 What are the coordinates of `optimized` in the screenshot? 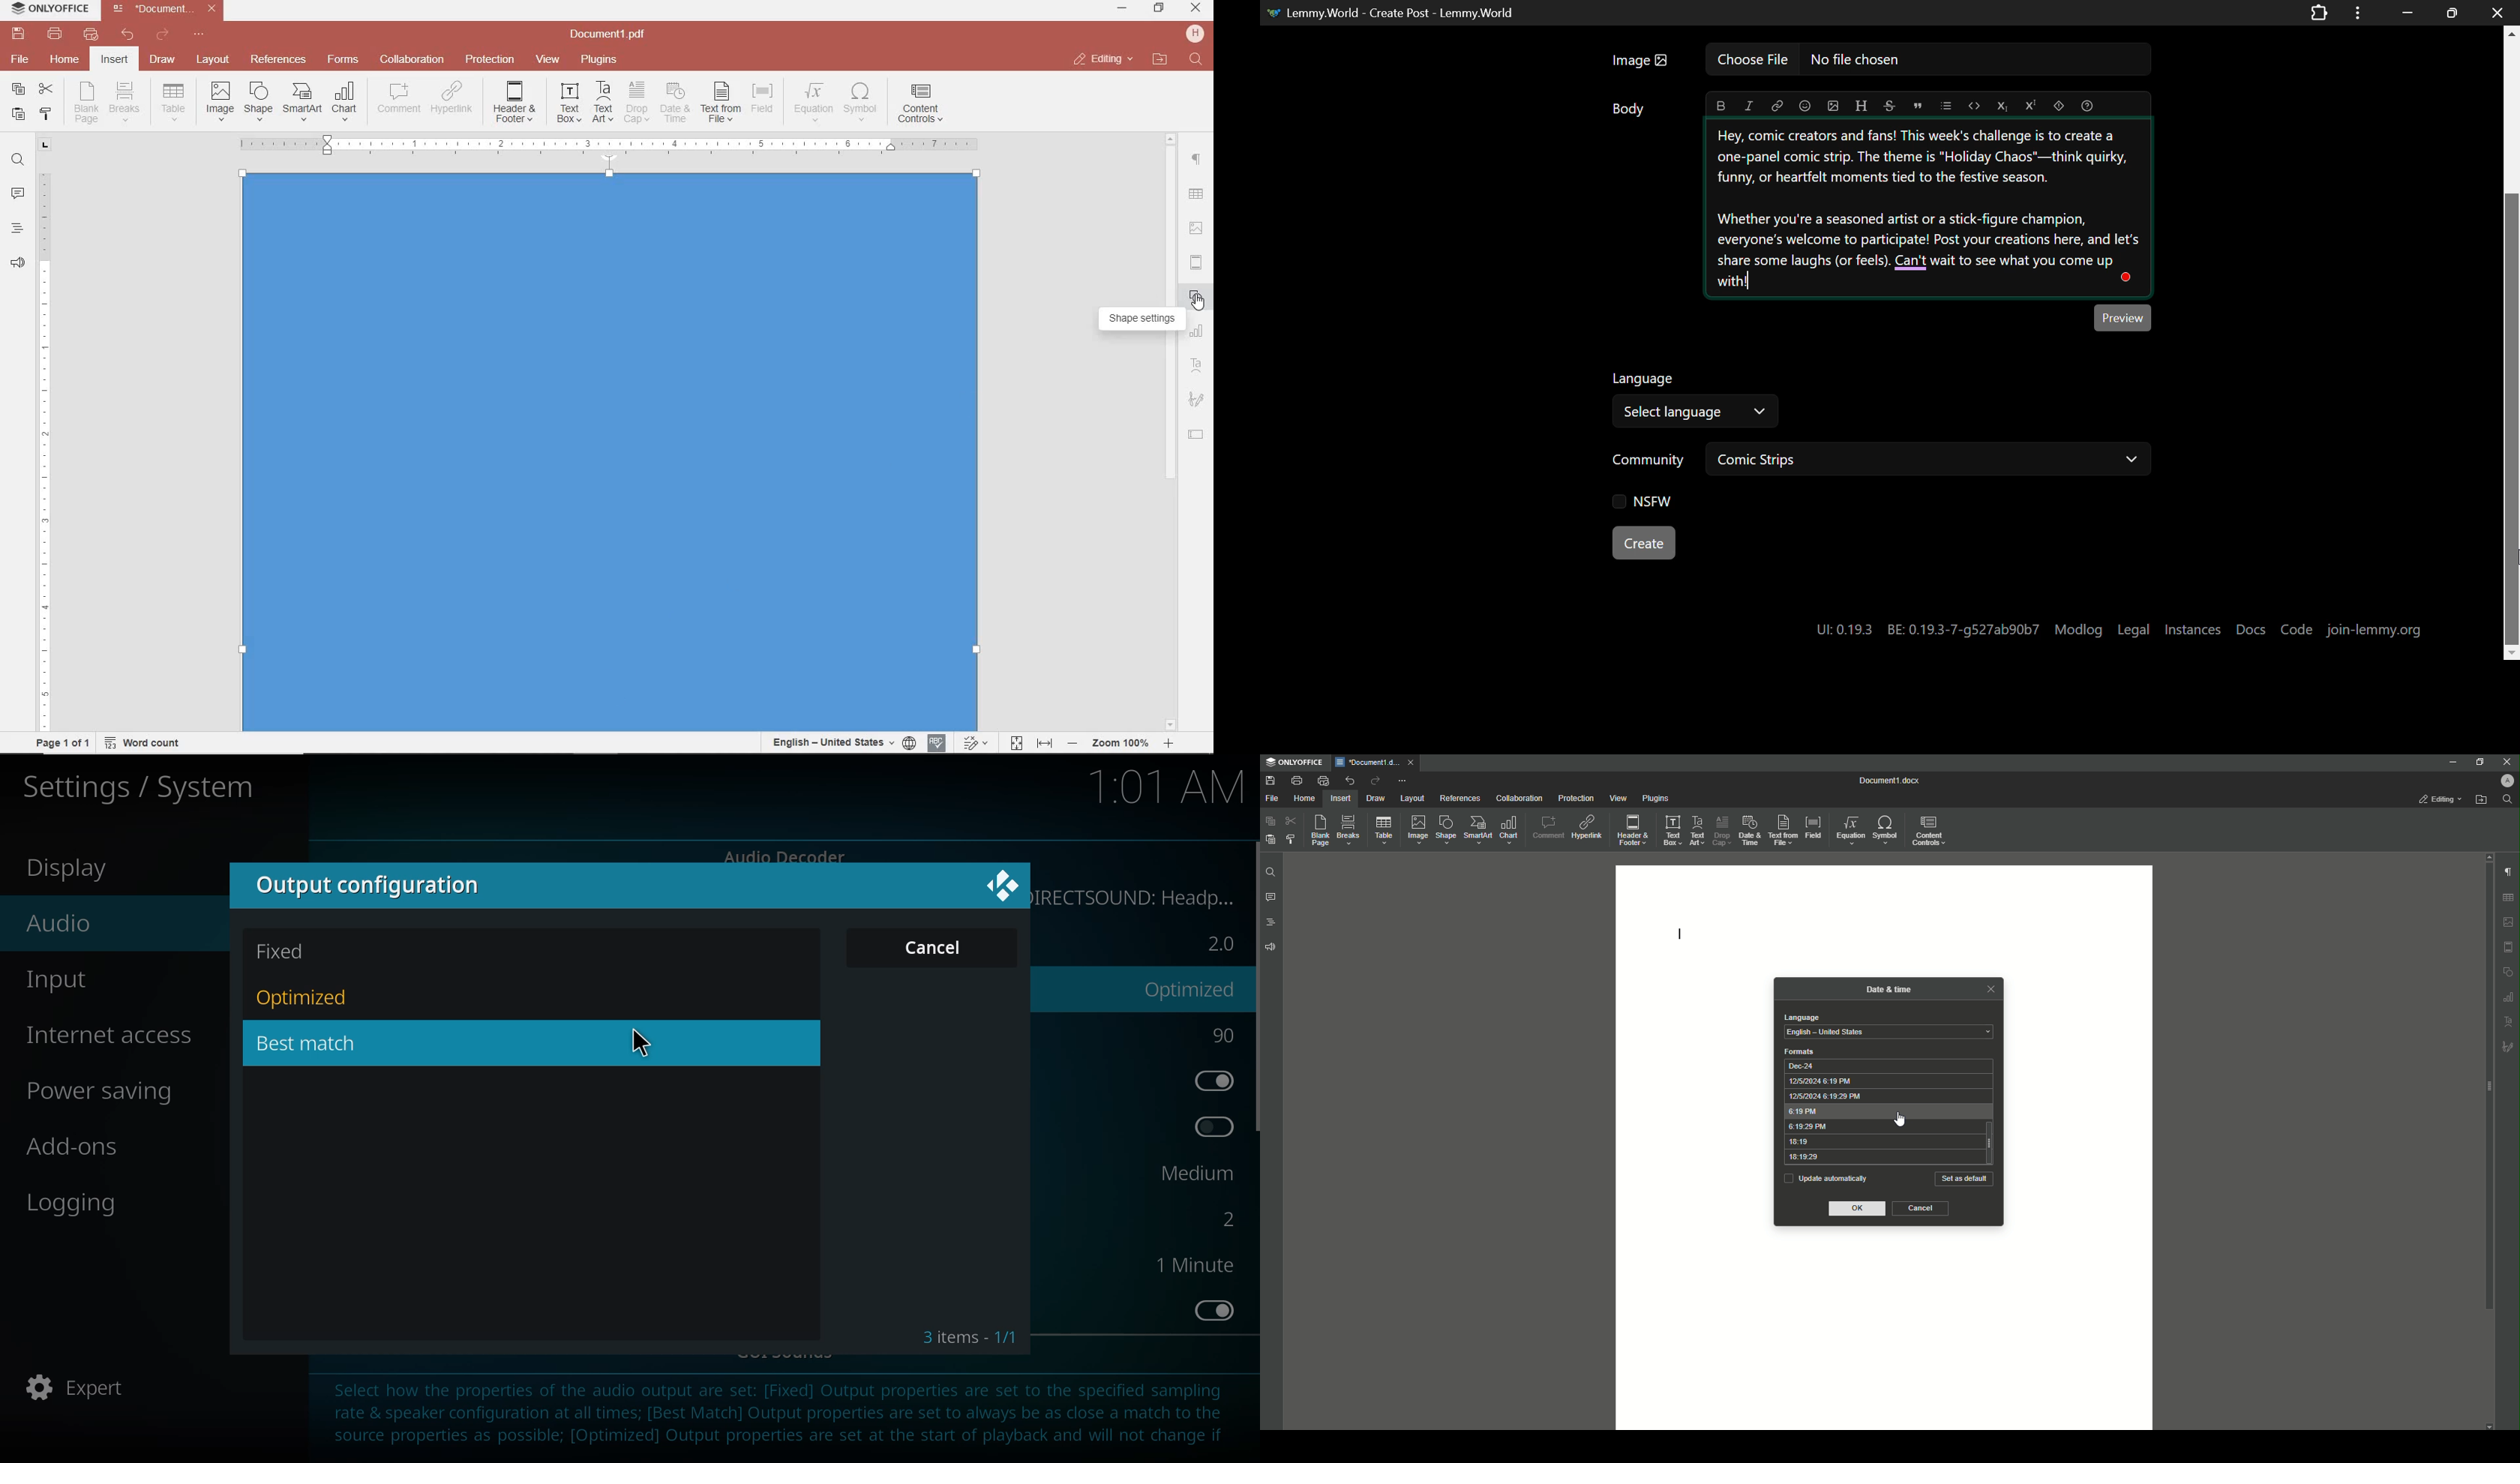 It's located at (304, 998).